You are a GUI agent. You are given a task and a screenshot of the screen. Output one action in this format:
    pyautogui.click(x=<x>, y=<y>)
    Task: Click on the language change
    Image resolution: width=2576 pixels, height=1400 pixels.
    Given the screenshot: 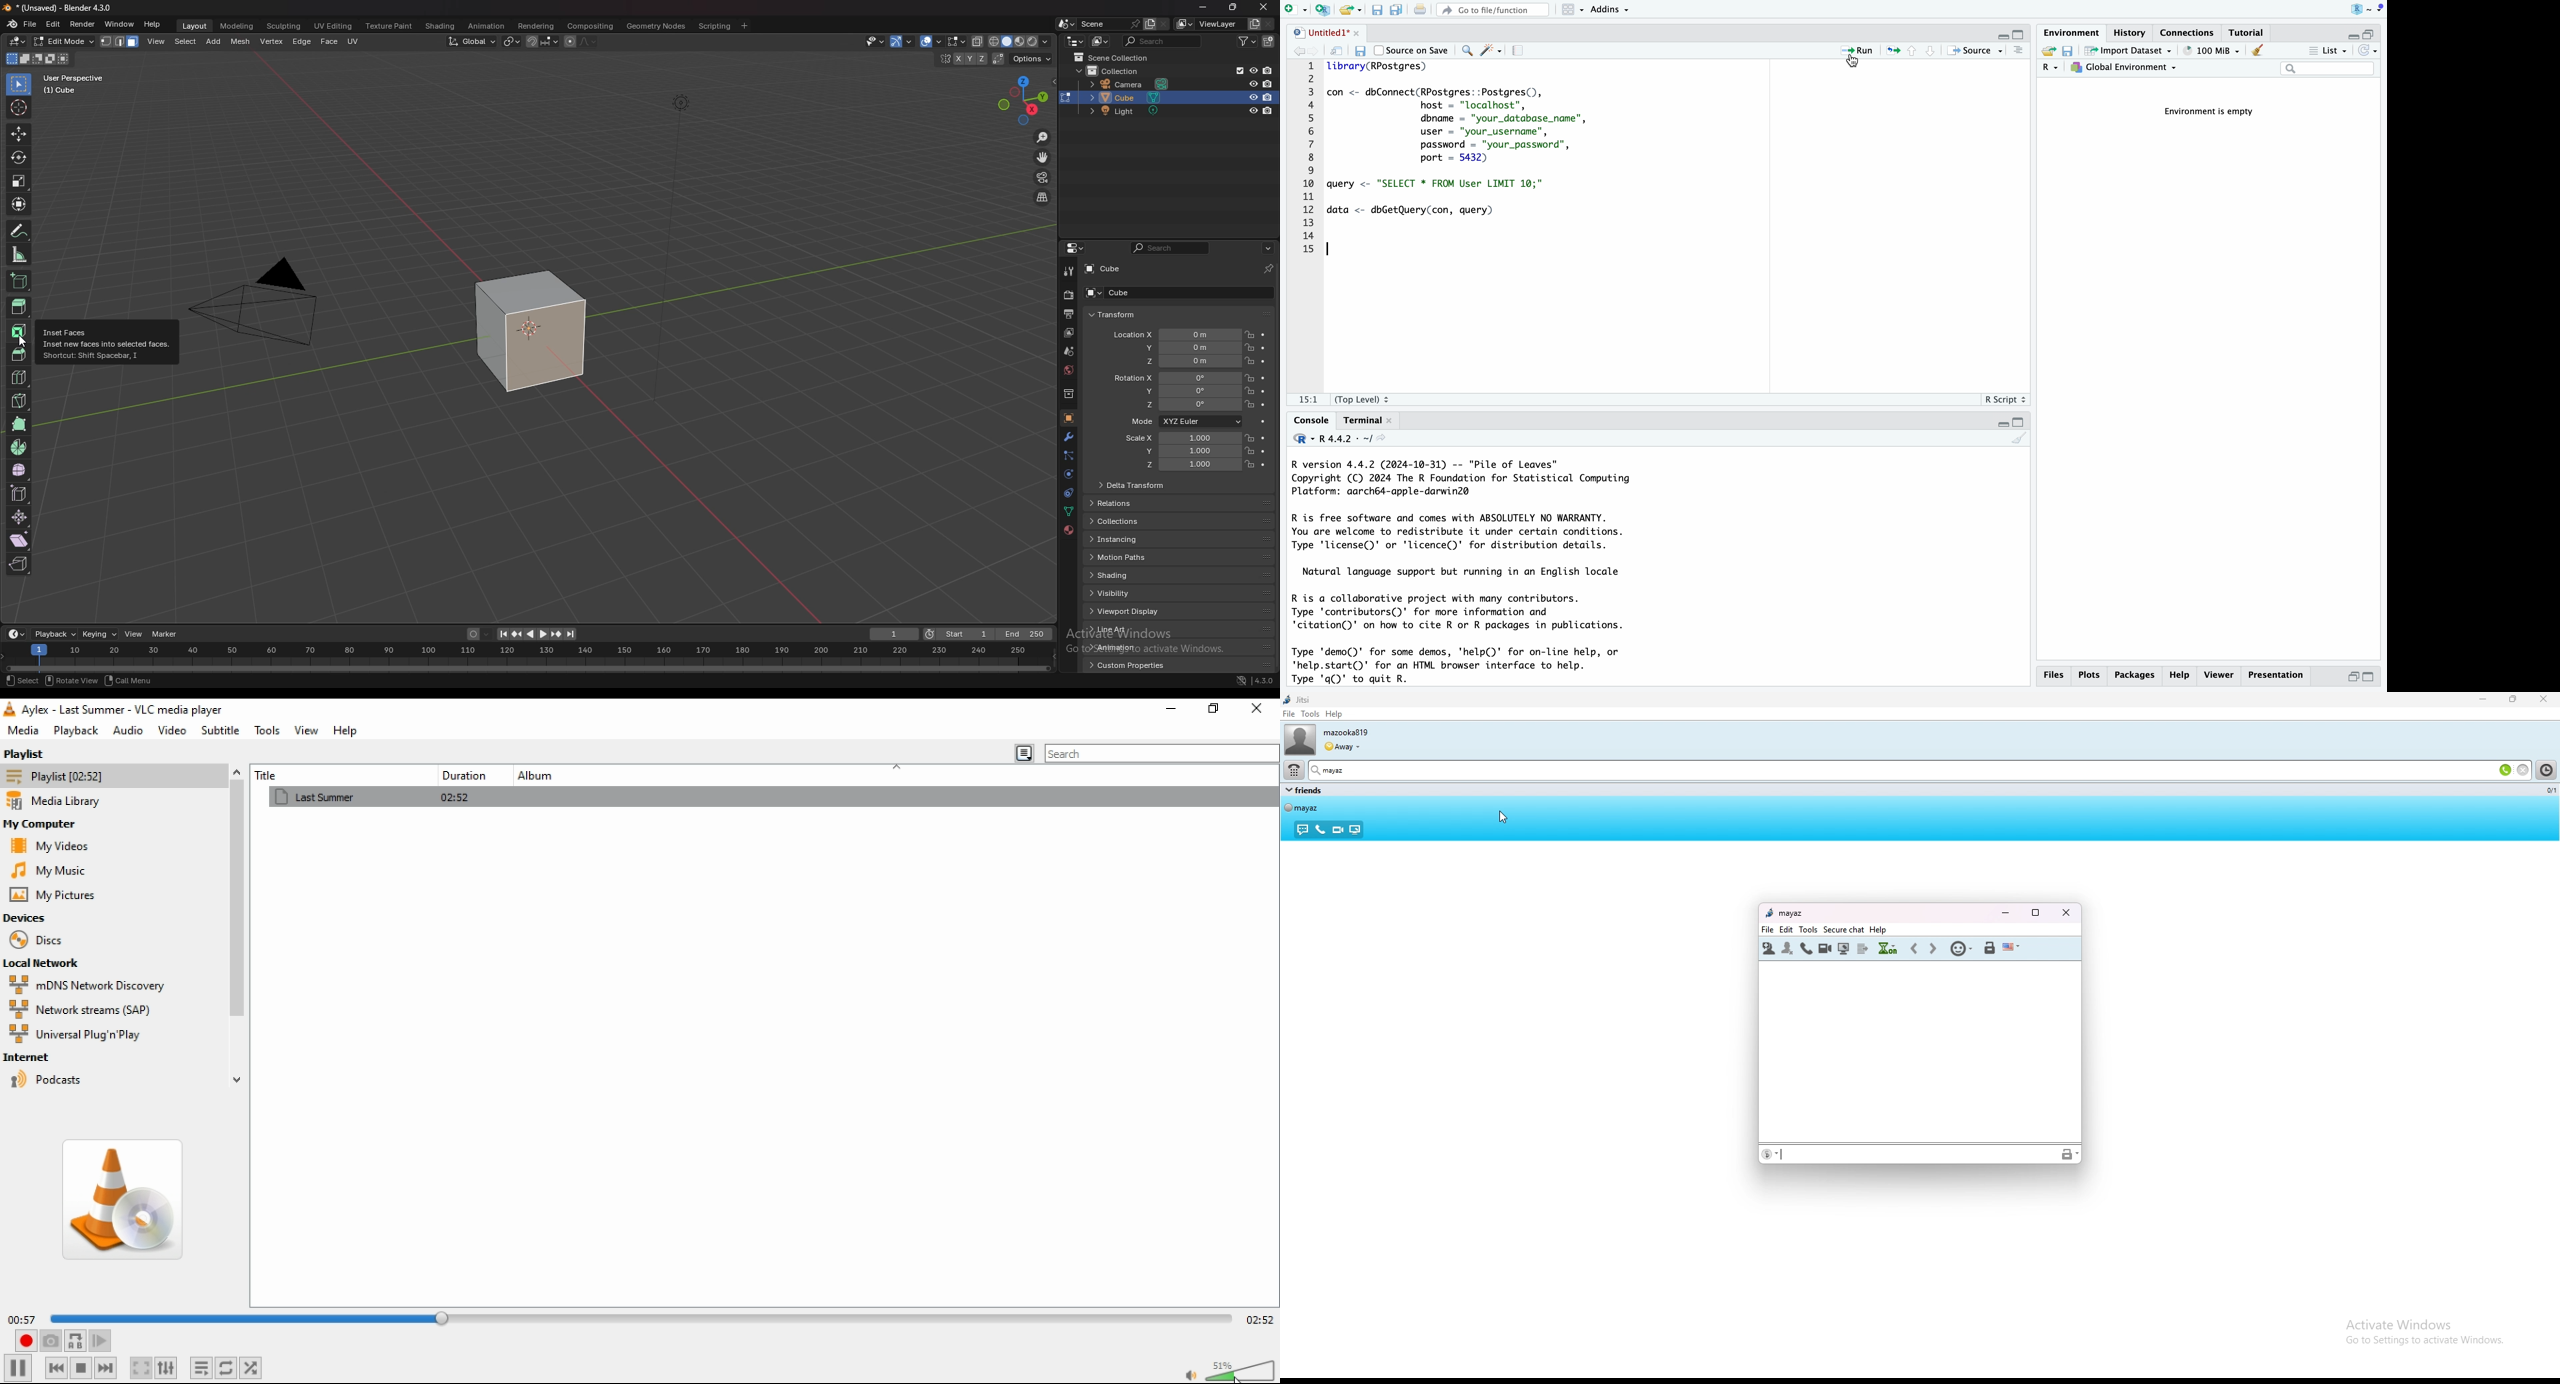 What is the action you would take?
    pyautogui.click(x=1299, y=437)
    